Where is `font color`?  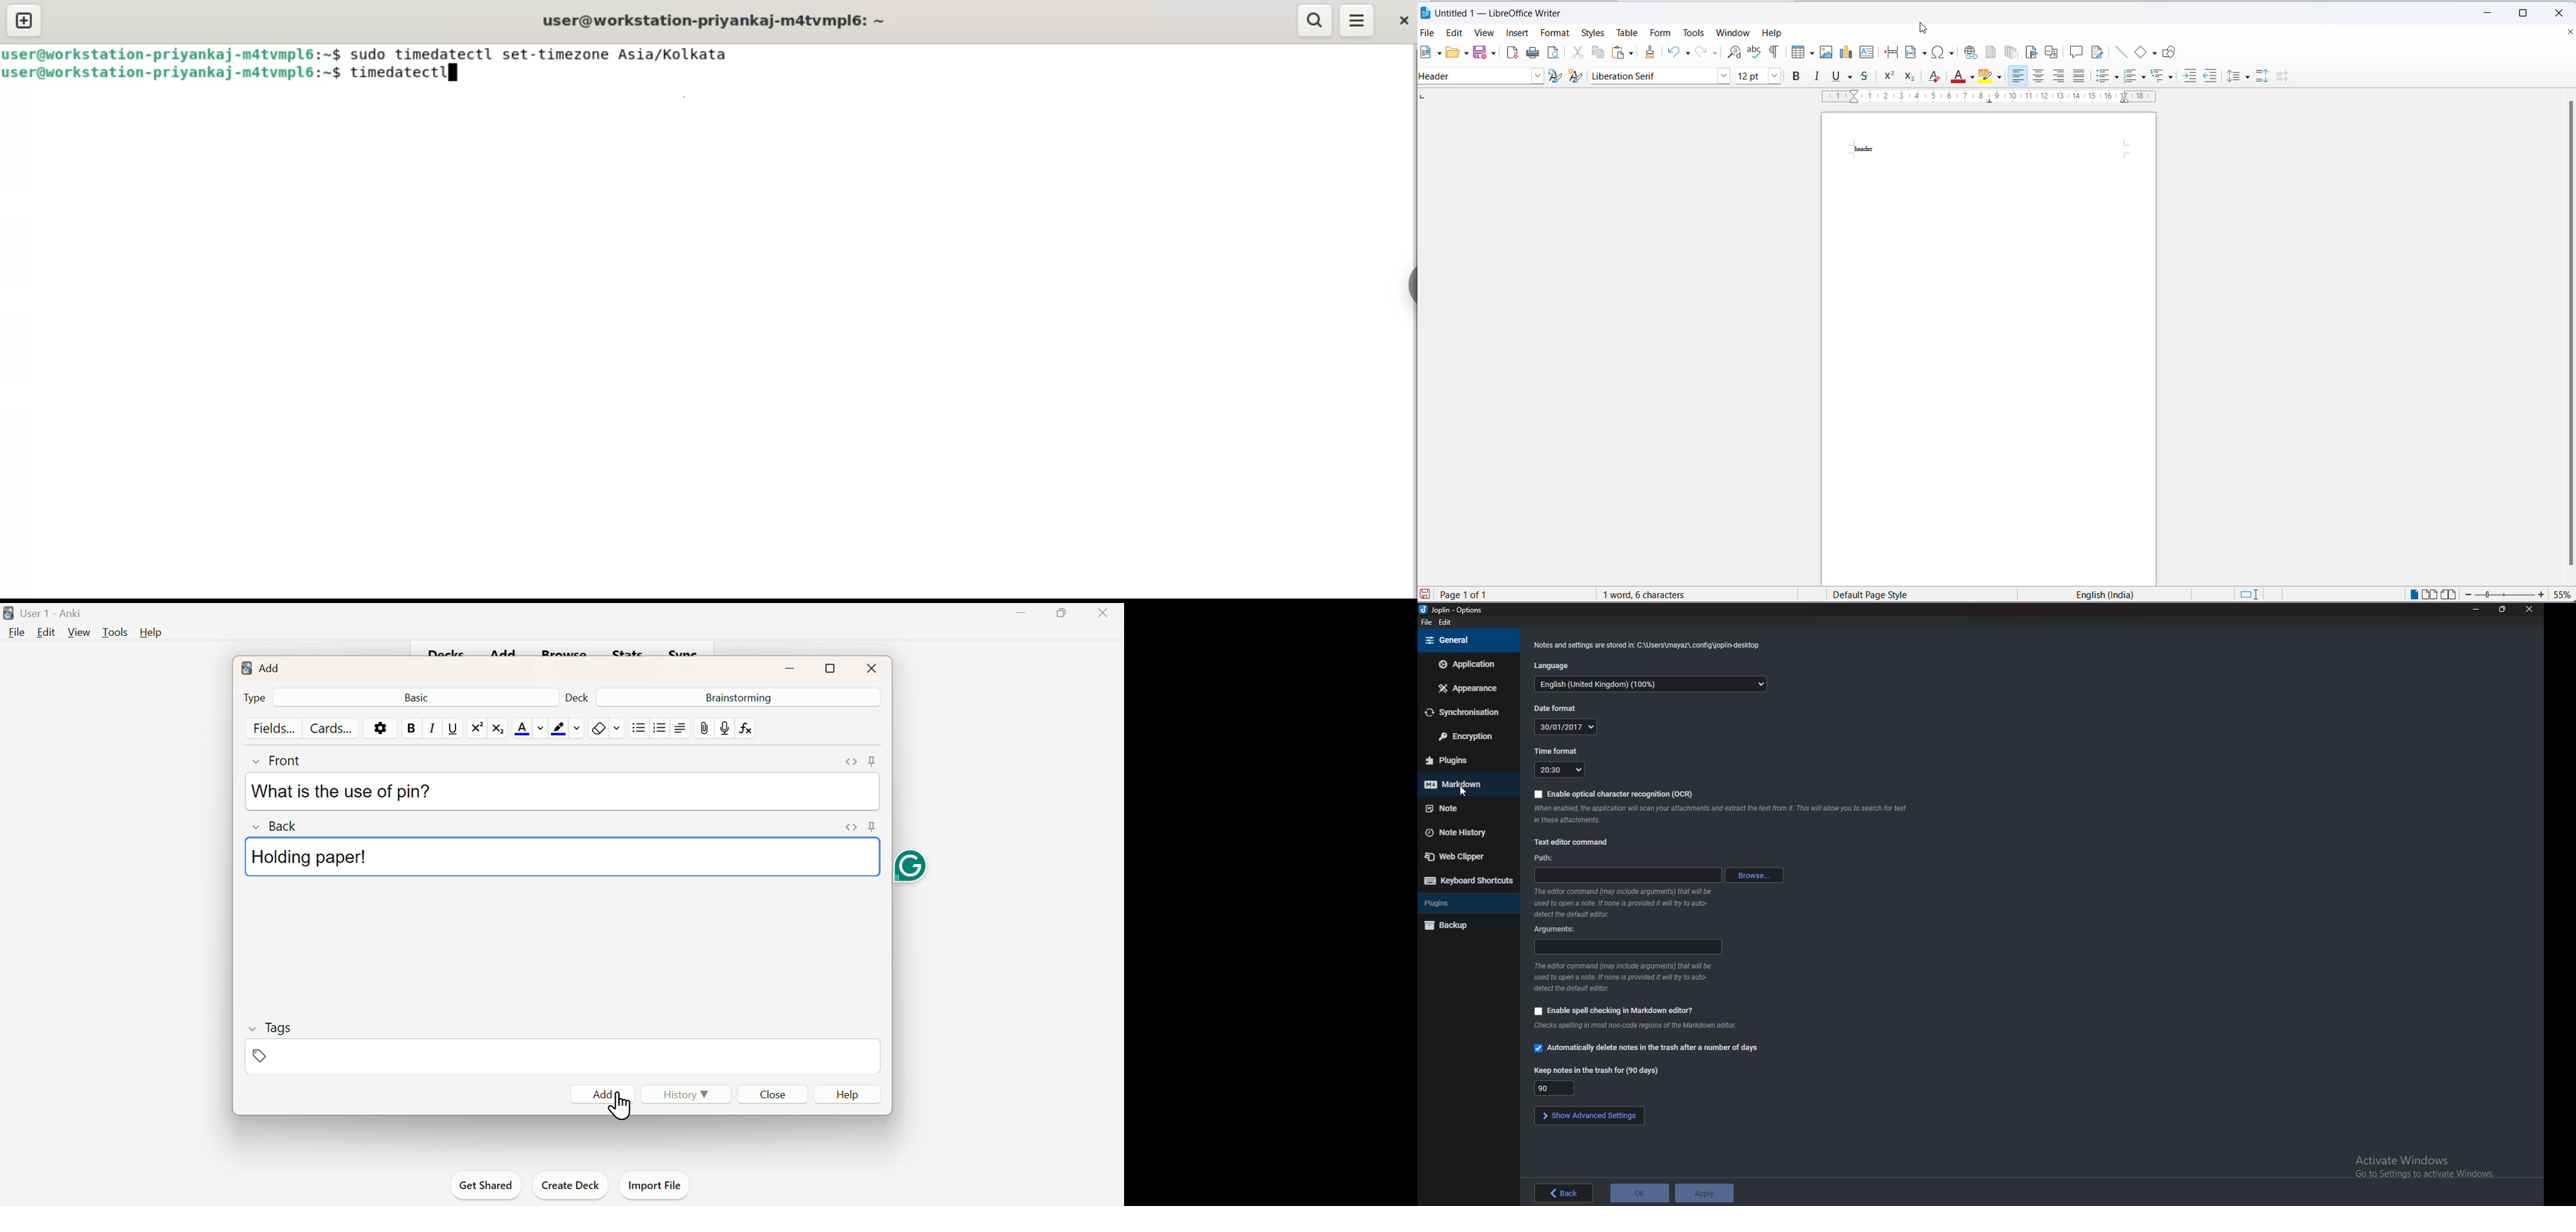
font color is located at coordinates (1956, 76).